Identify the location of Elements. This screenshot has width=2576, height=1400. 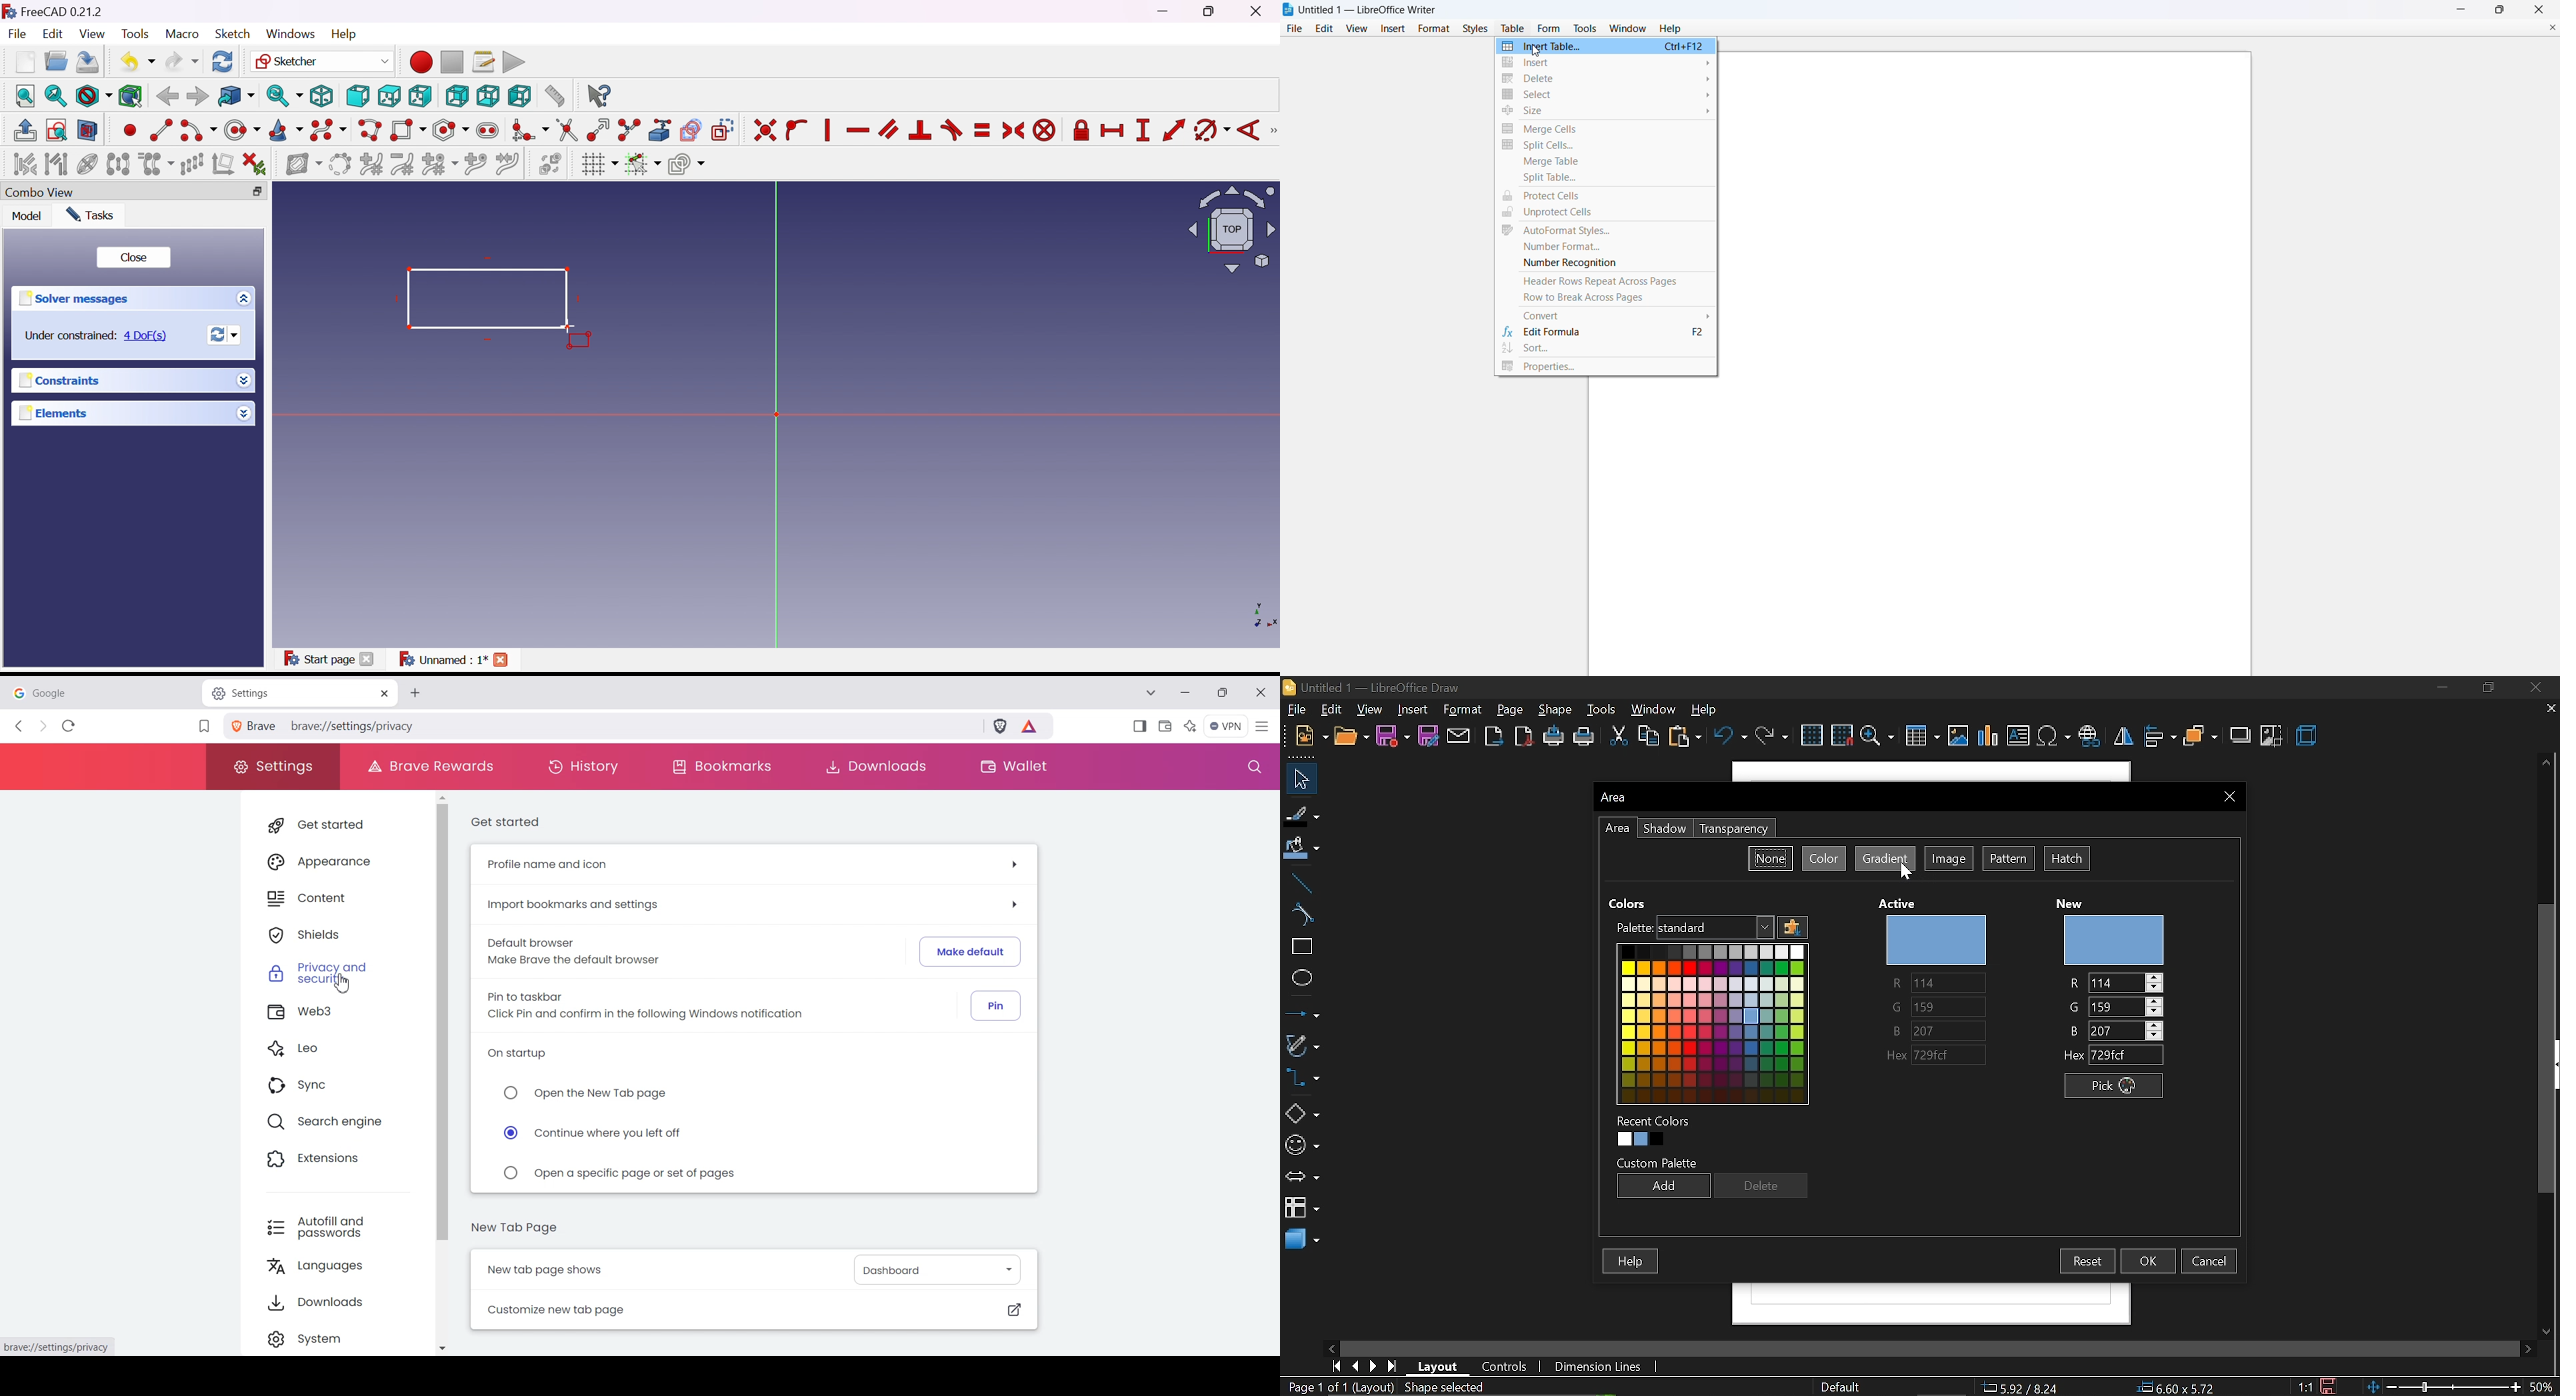
(54, 413).